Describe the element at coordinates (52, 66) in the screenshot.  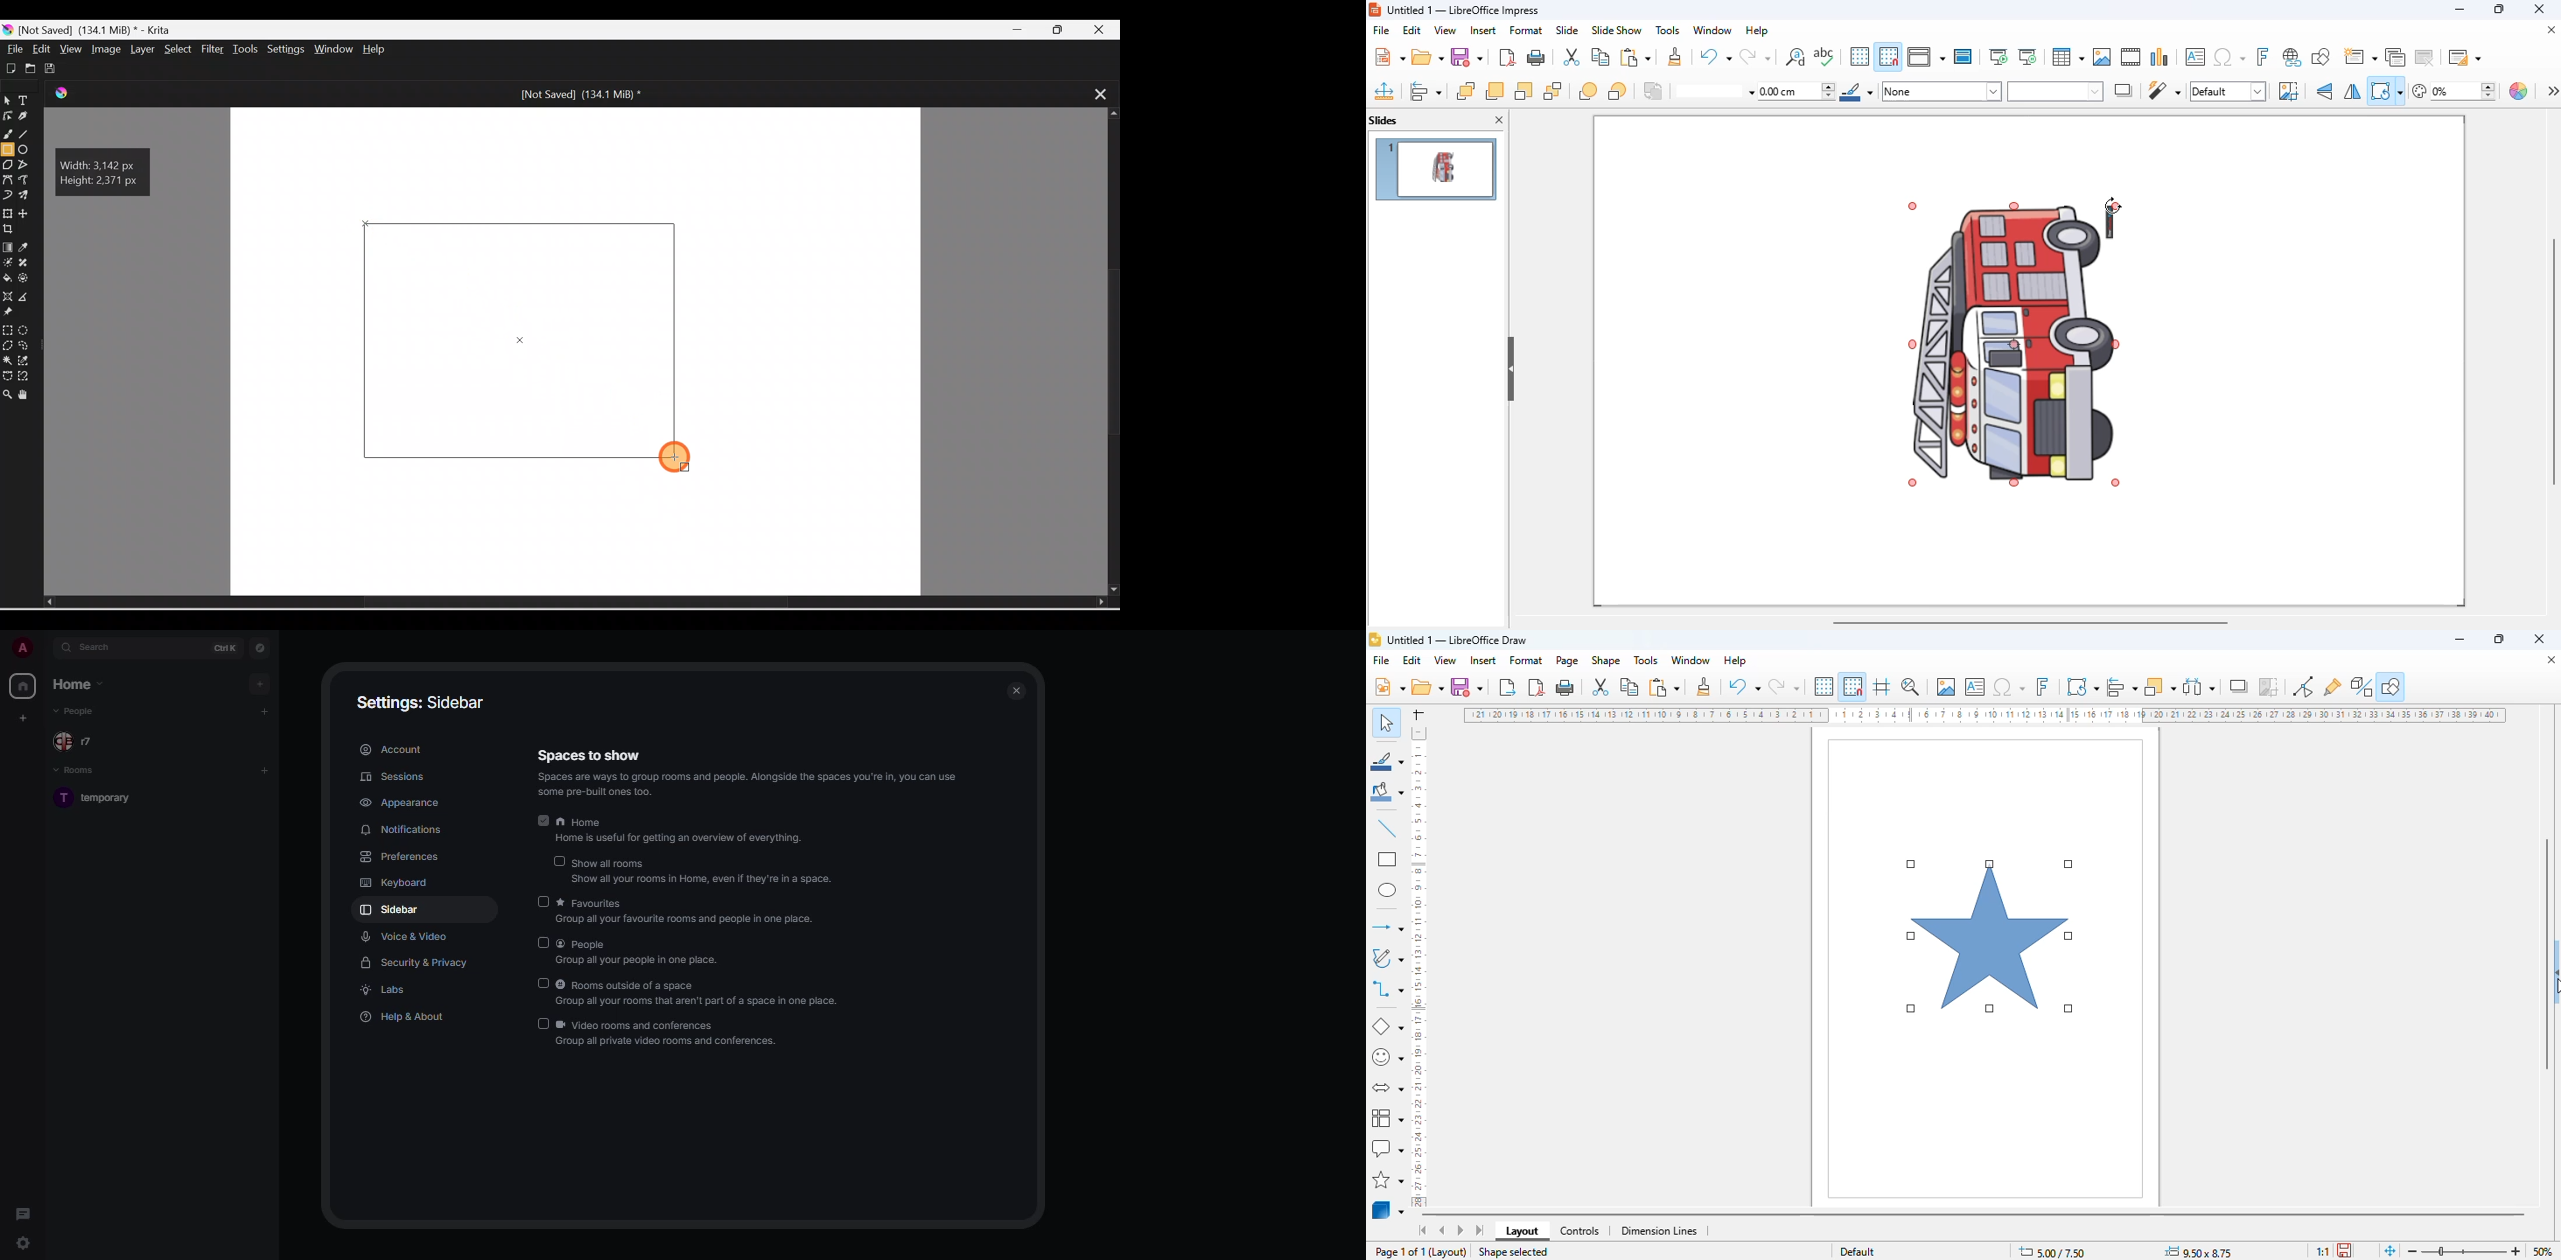
I see `Save` at that location.